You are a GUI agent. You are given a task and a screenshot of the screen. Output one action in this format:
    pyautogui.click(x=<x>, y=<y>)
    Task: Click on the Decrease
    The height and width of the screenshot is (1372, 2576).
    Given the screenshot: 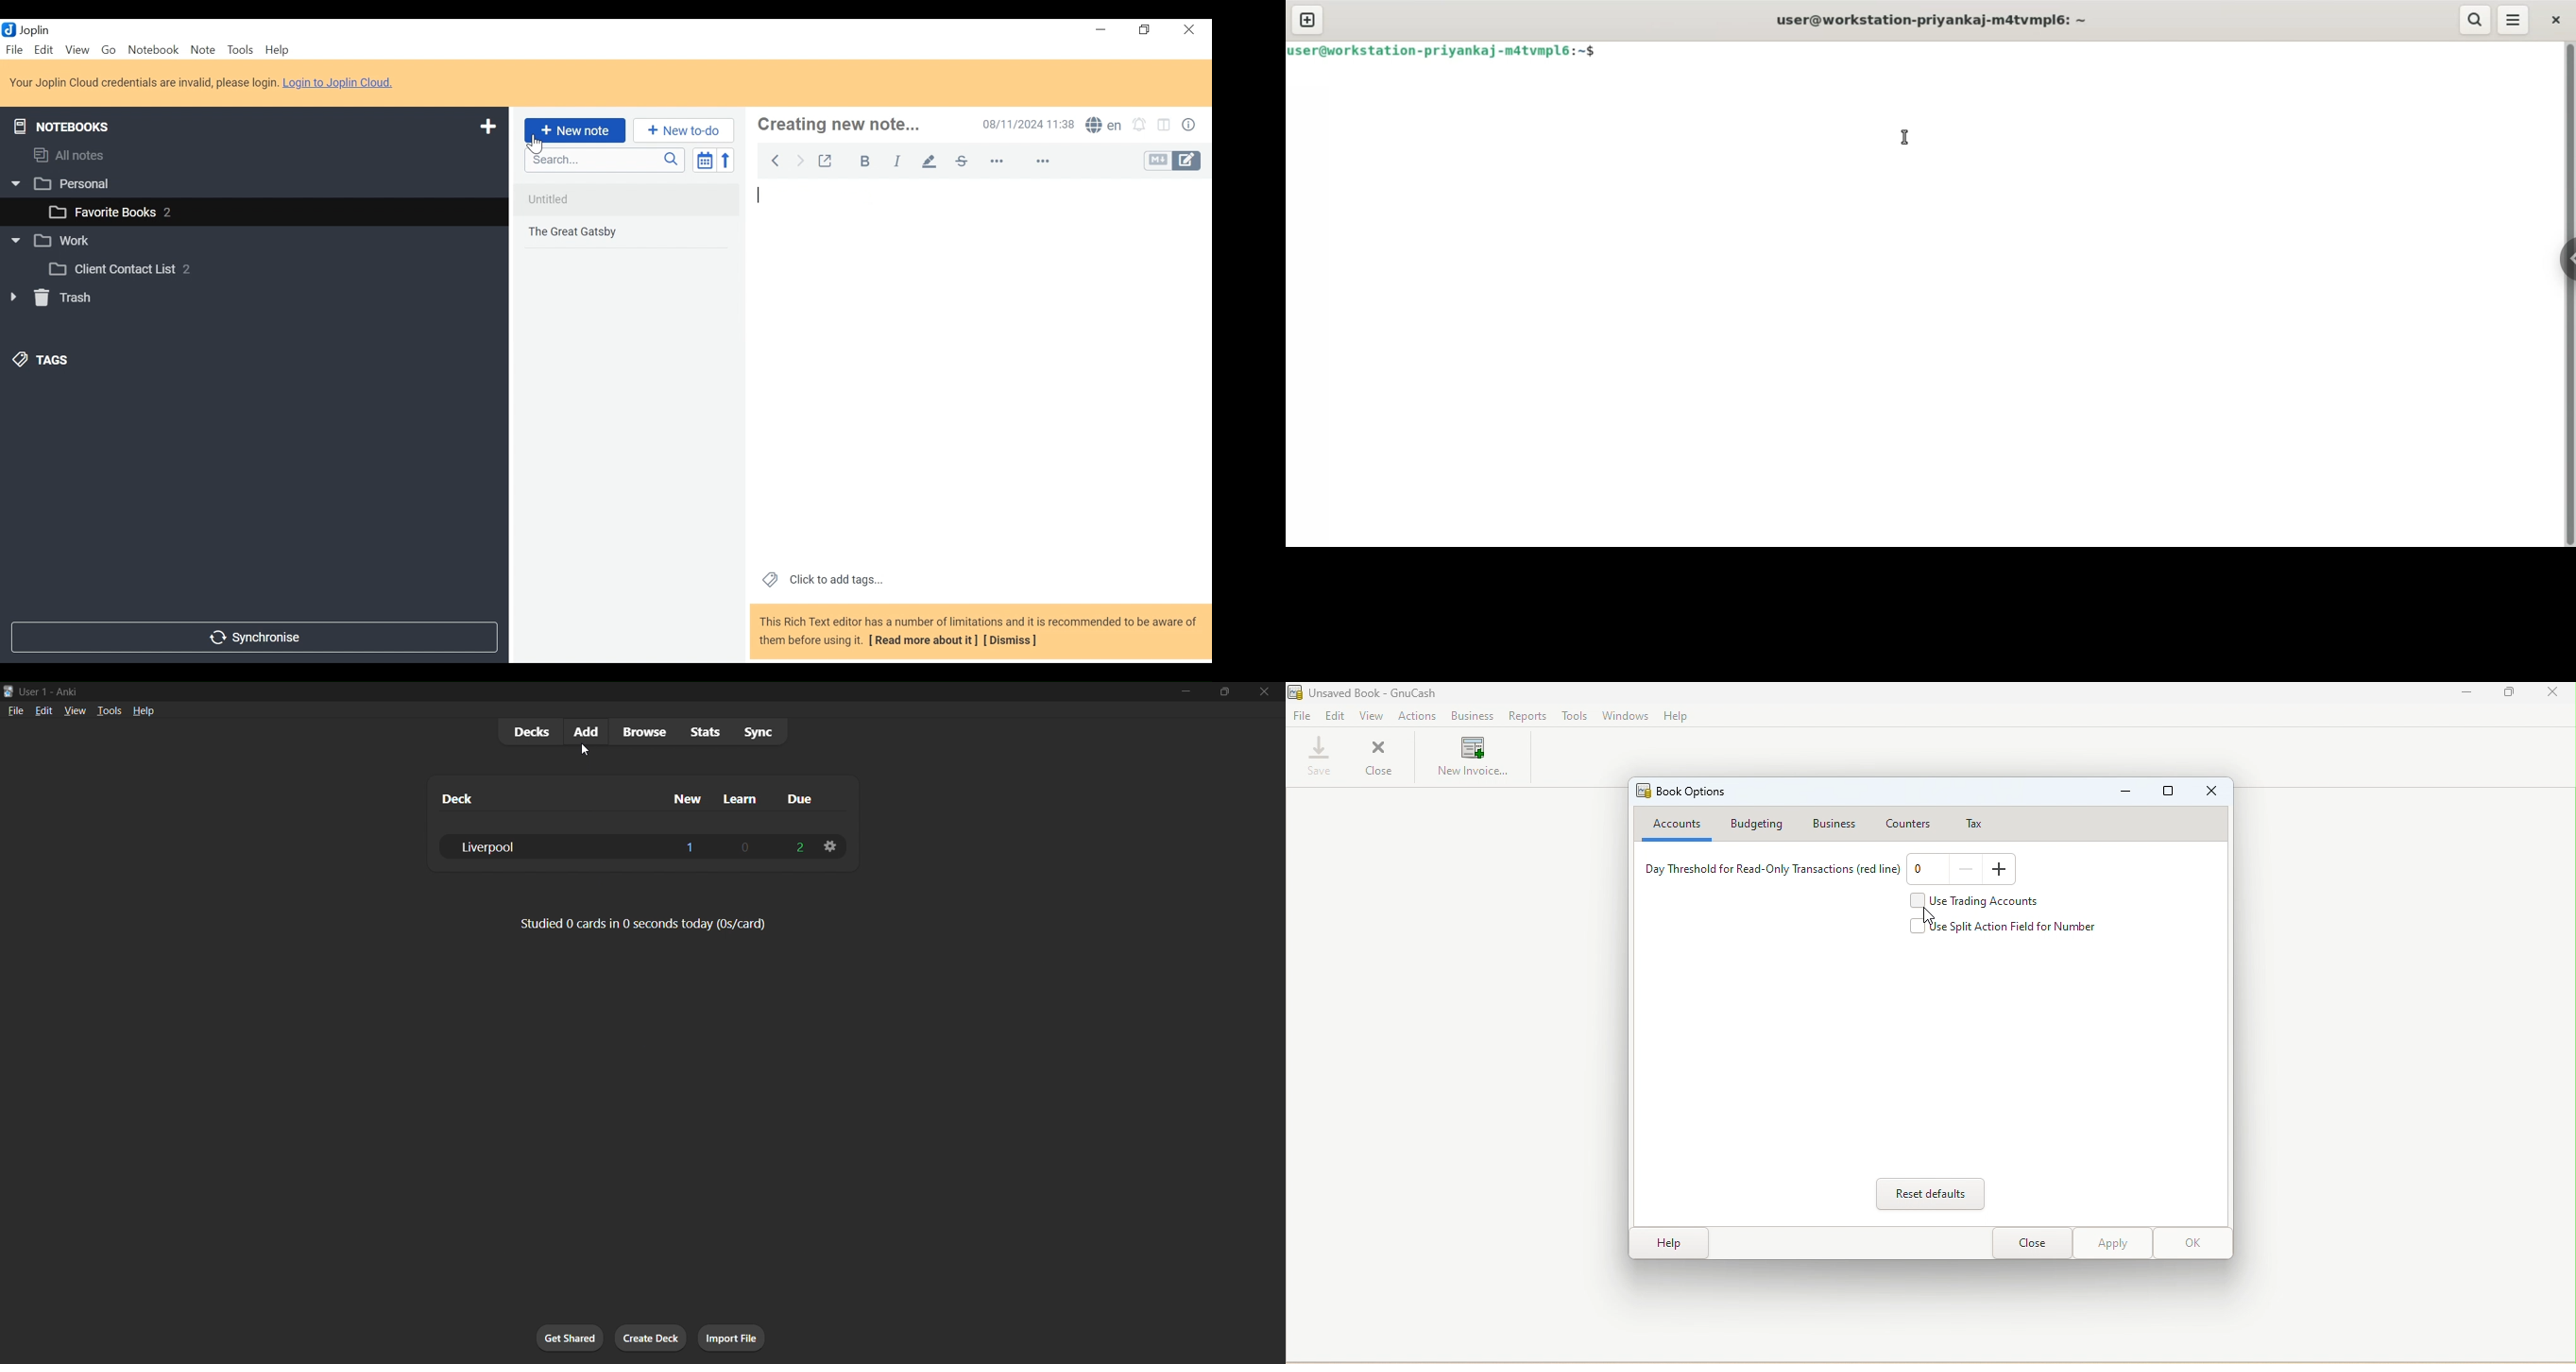 What is the action you would take?
    pyautogui.click(x=1968, y=870)
    